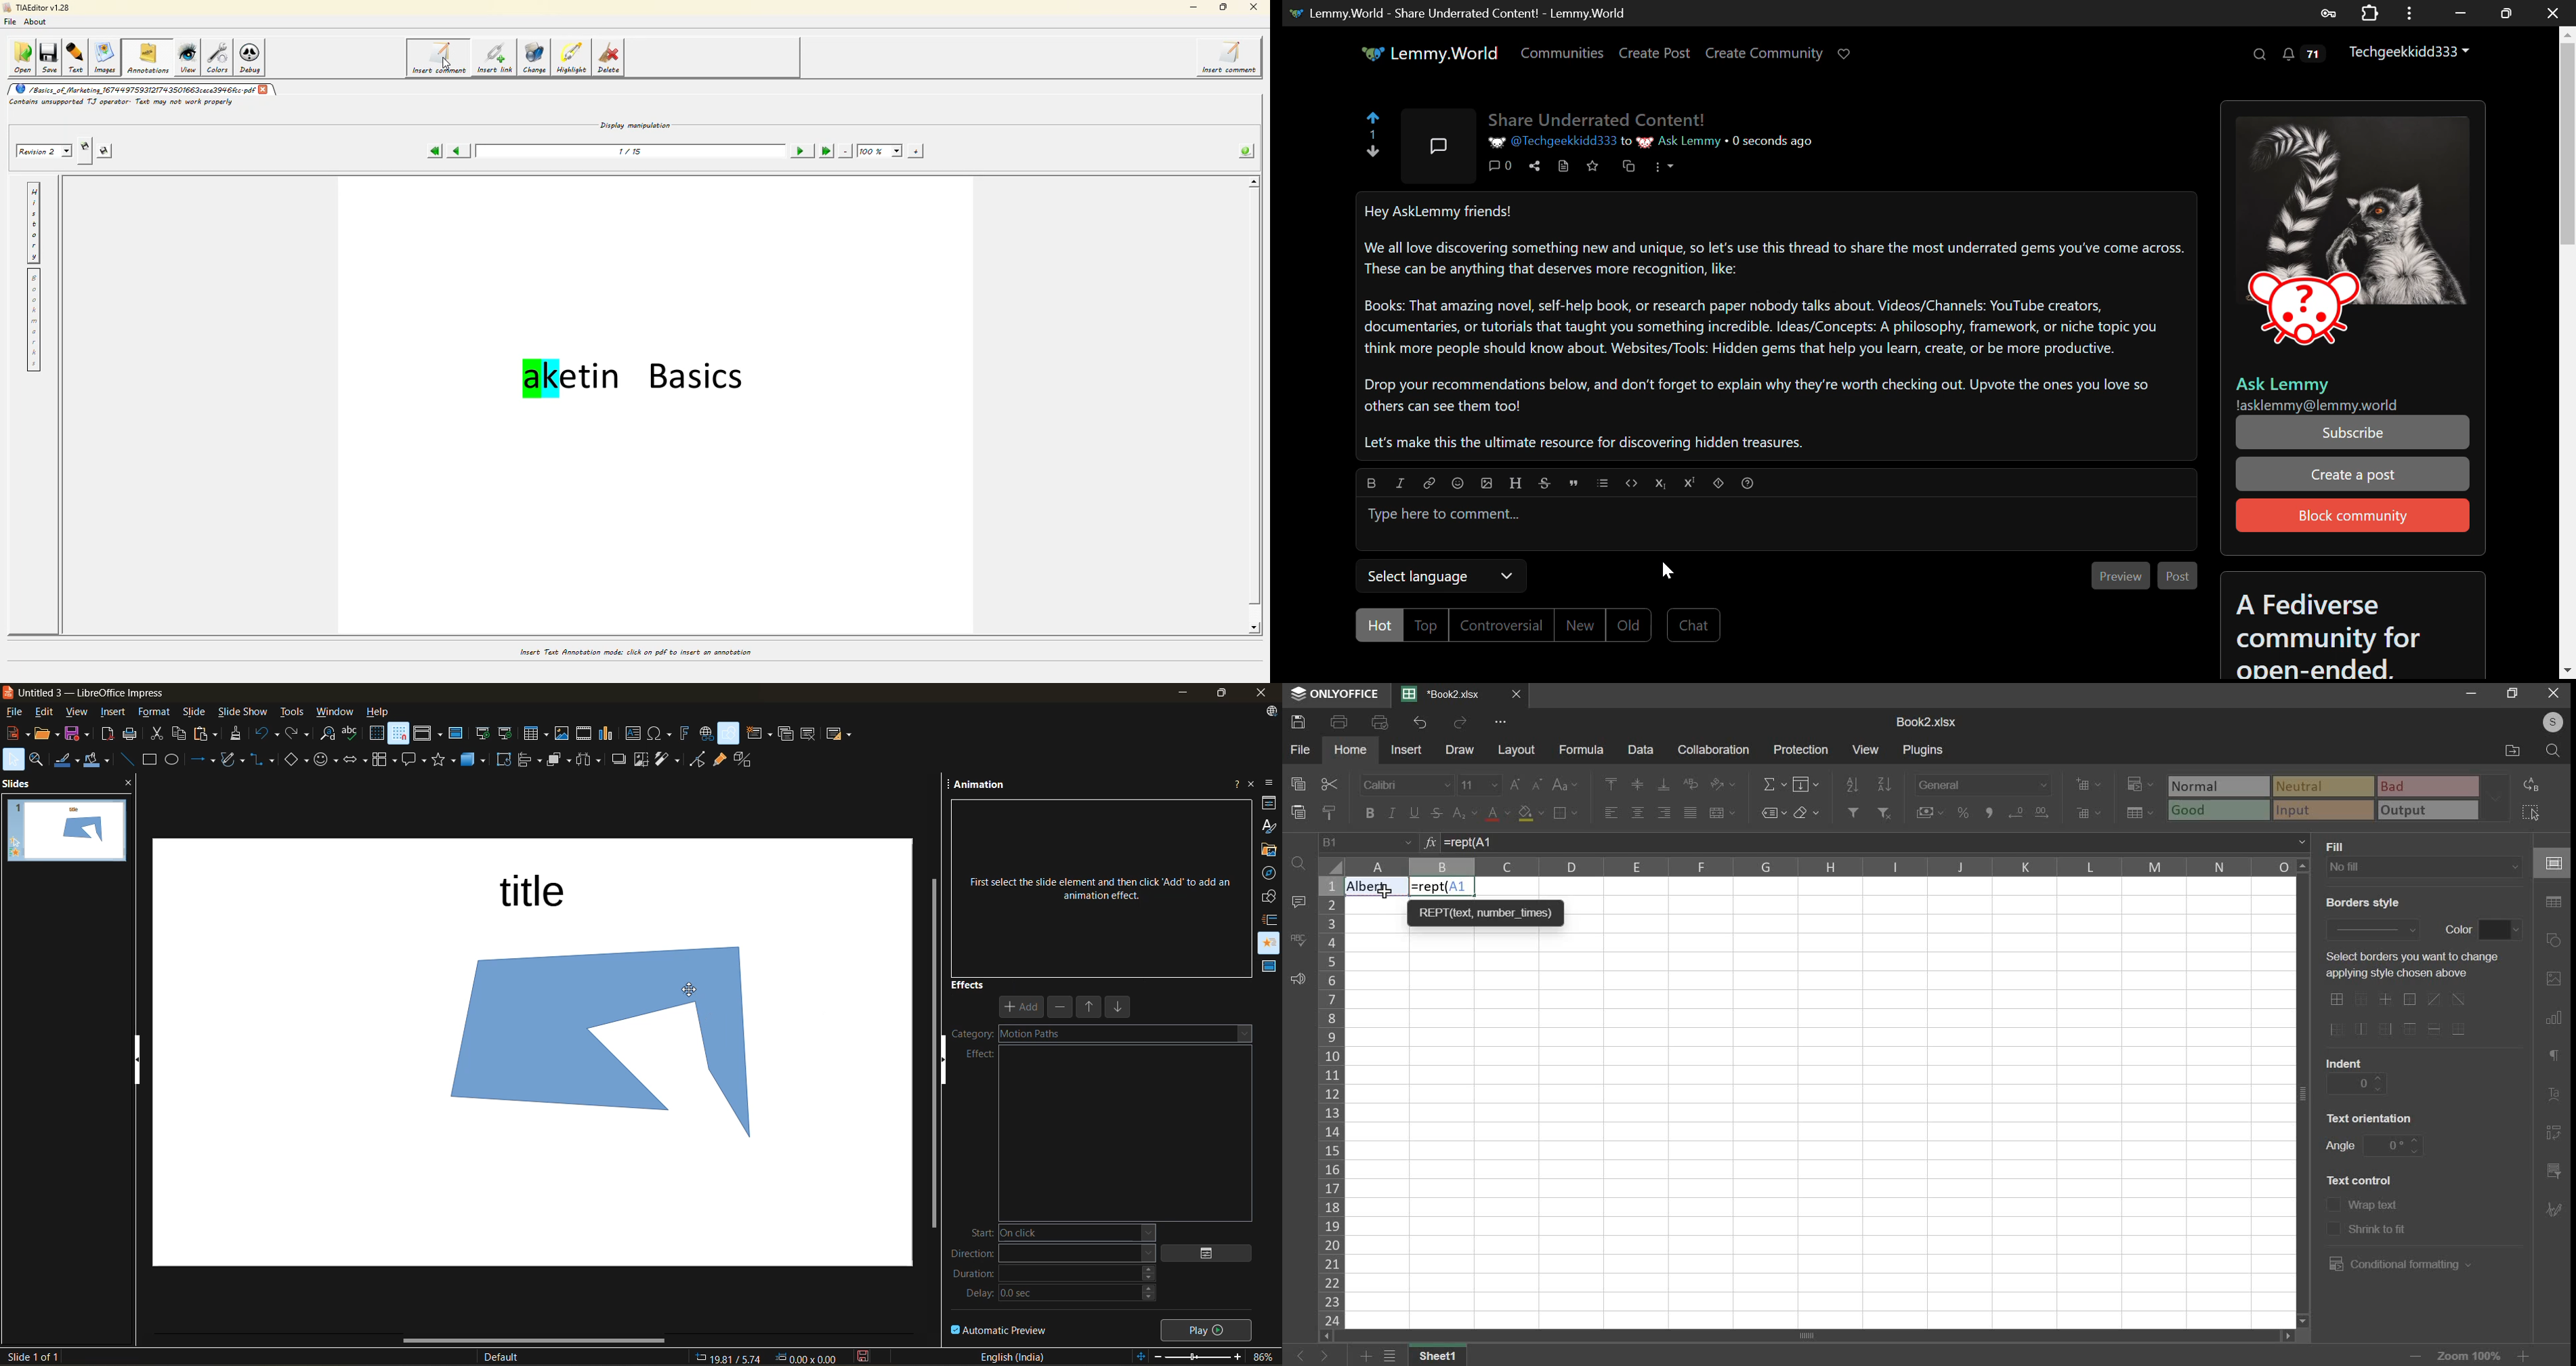 This screenshot has height=1372, width=2576. What do you see at coordinates (2553, 694) in the screenshot?
I see `close` at bounding box center [2553, 694].